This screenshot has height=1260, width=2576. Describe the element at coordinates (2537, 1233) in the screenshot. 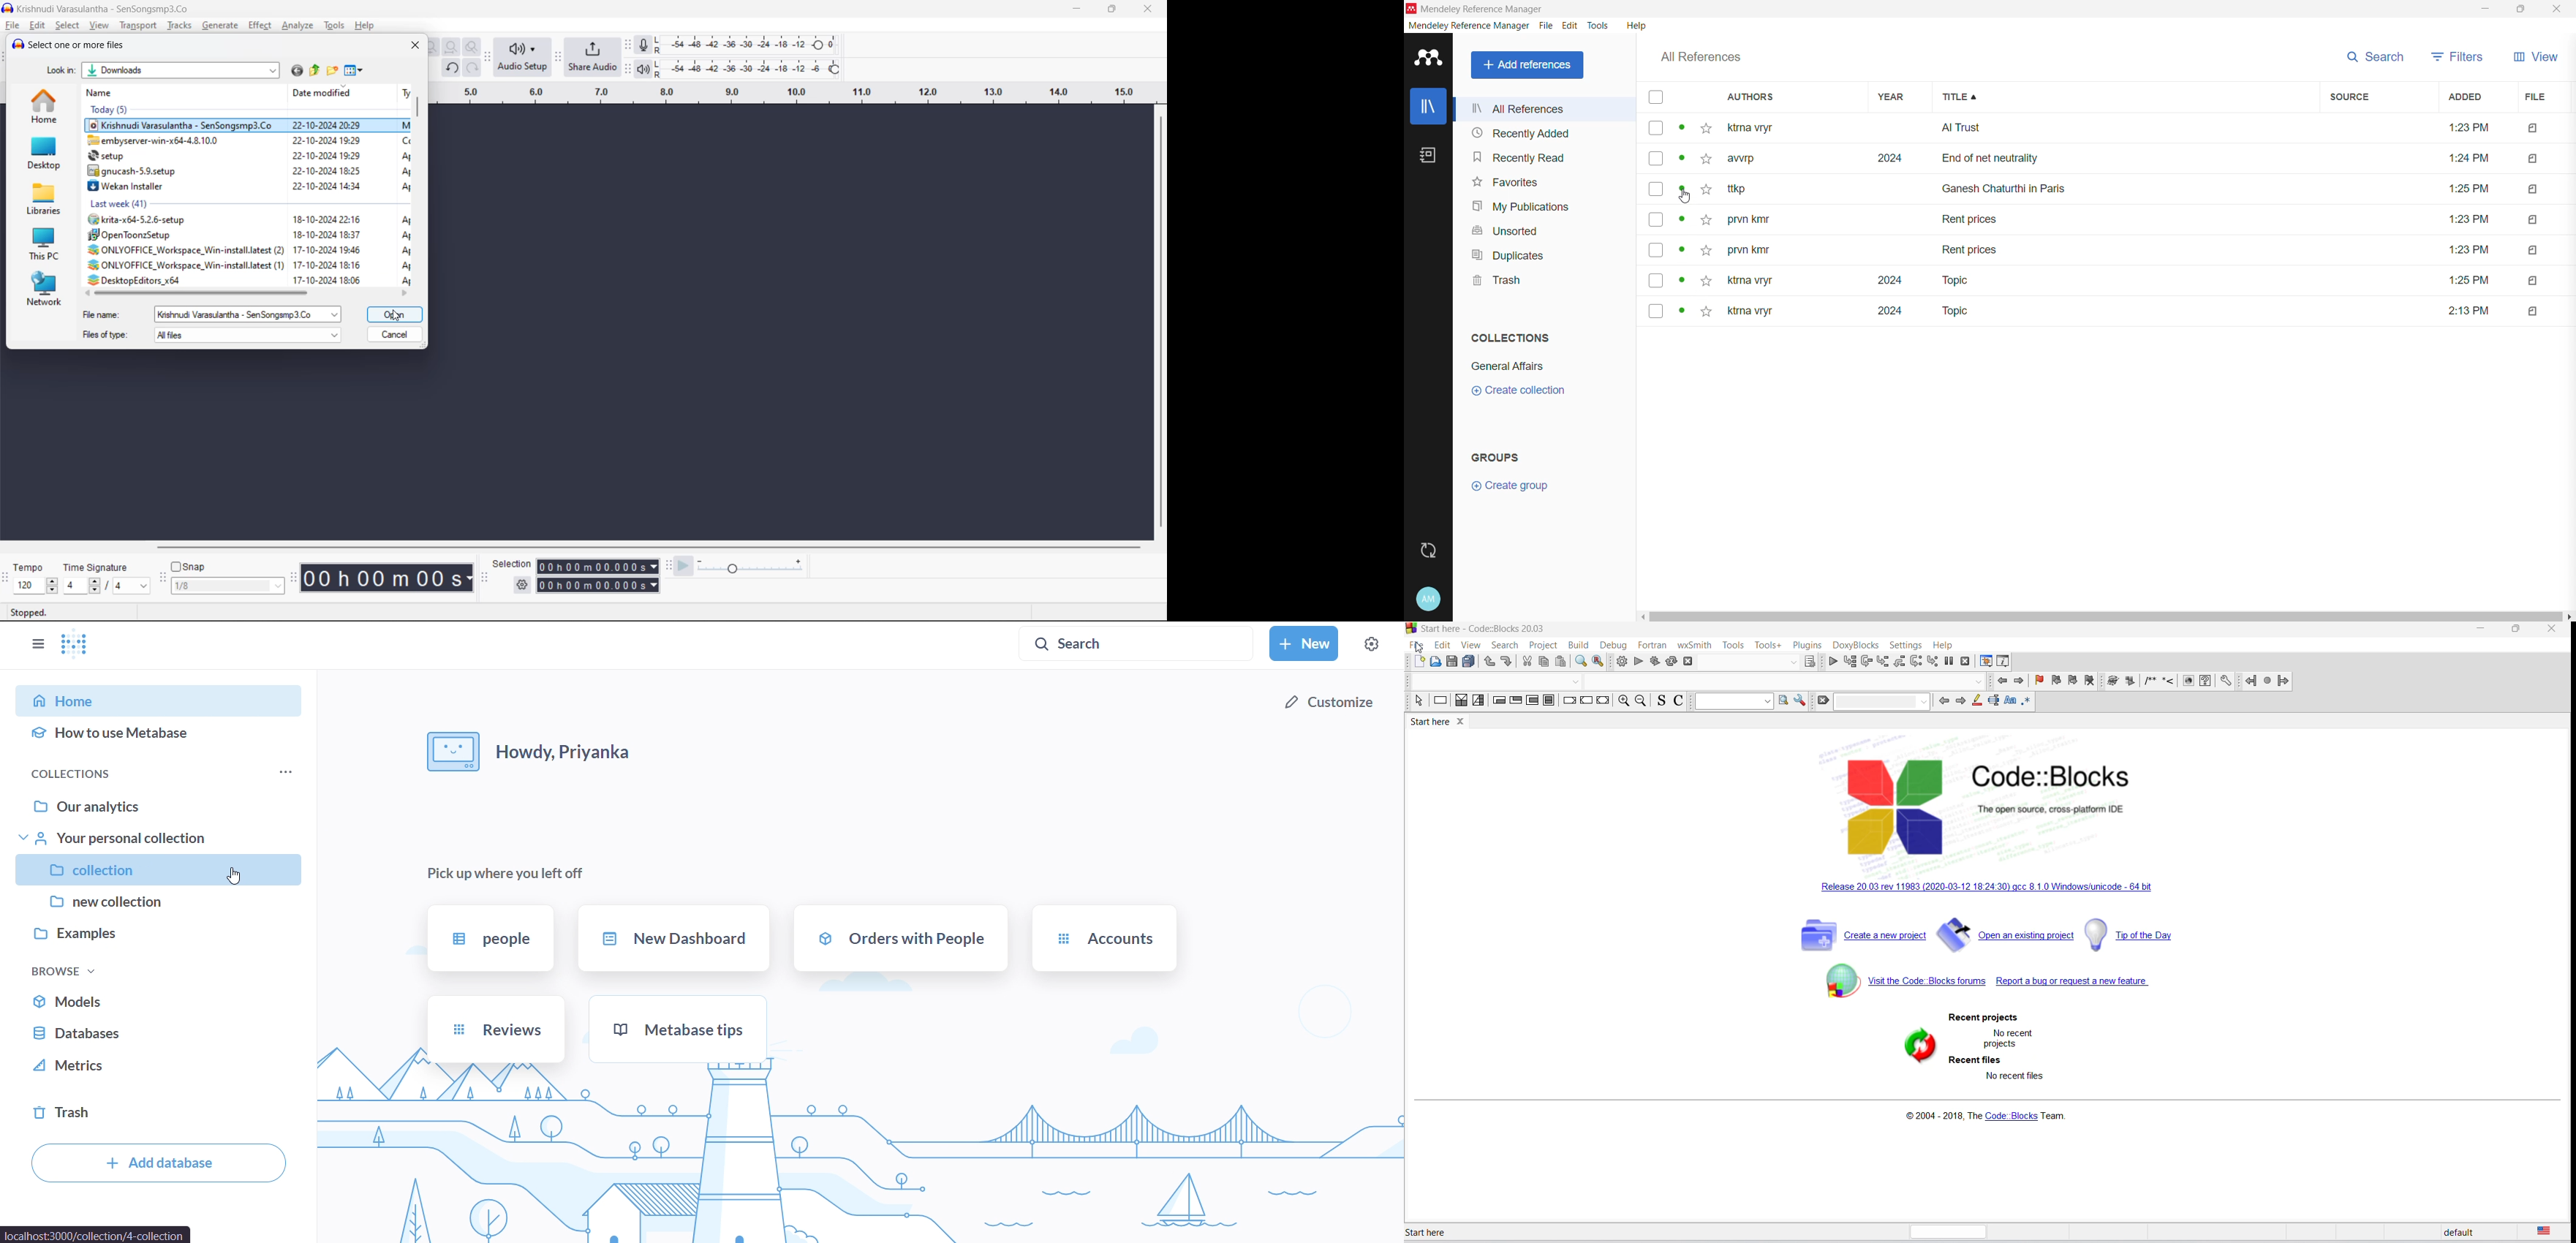

I see `text language` at that location.